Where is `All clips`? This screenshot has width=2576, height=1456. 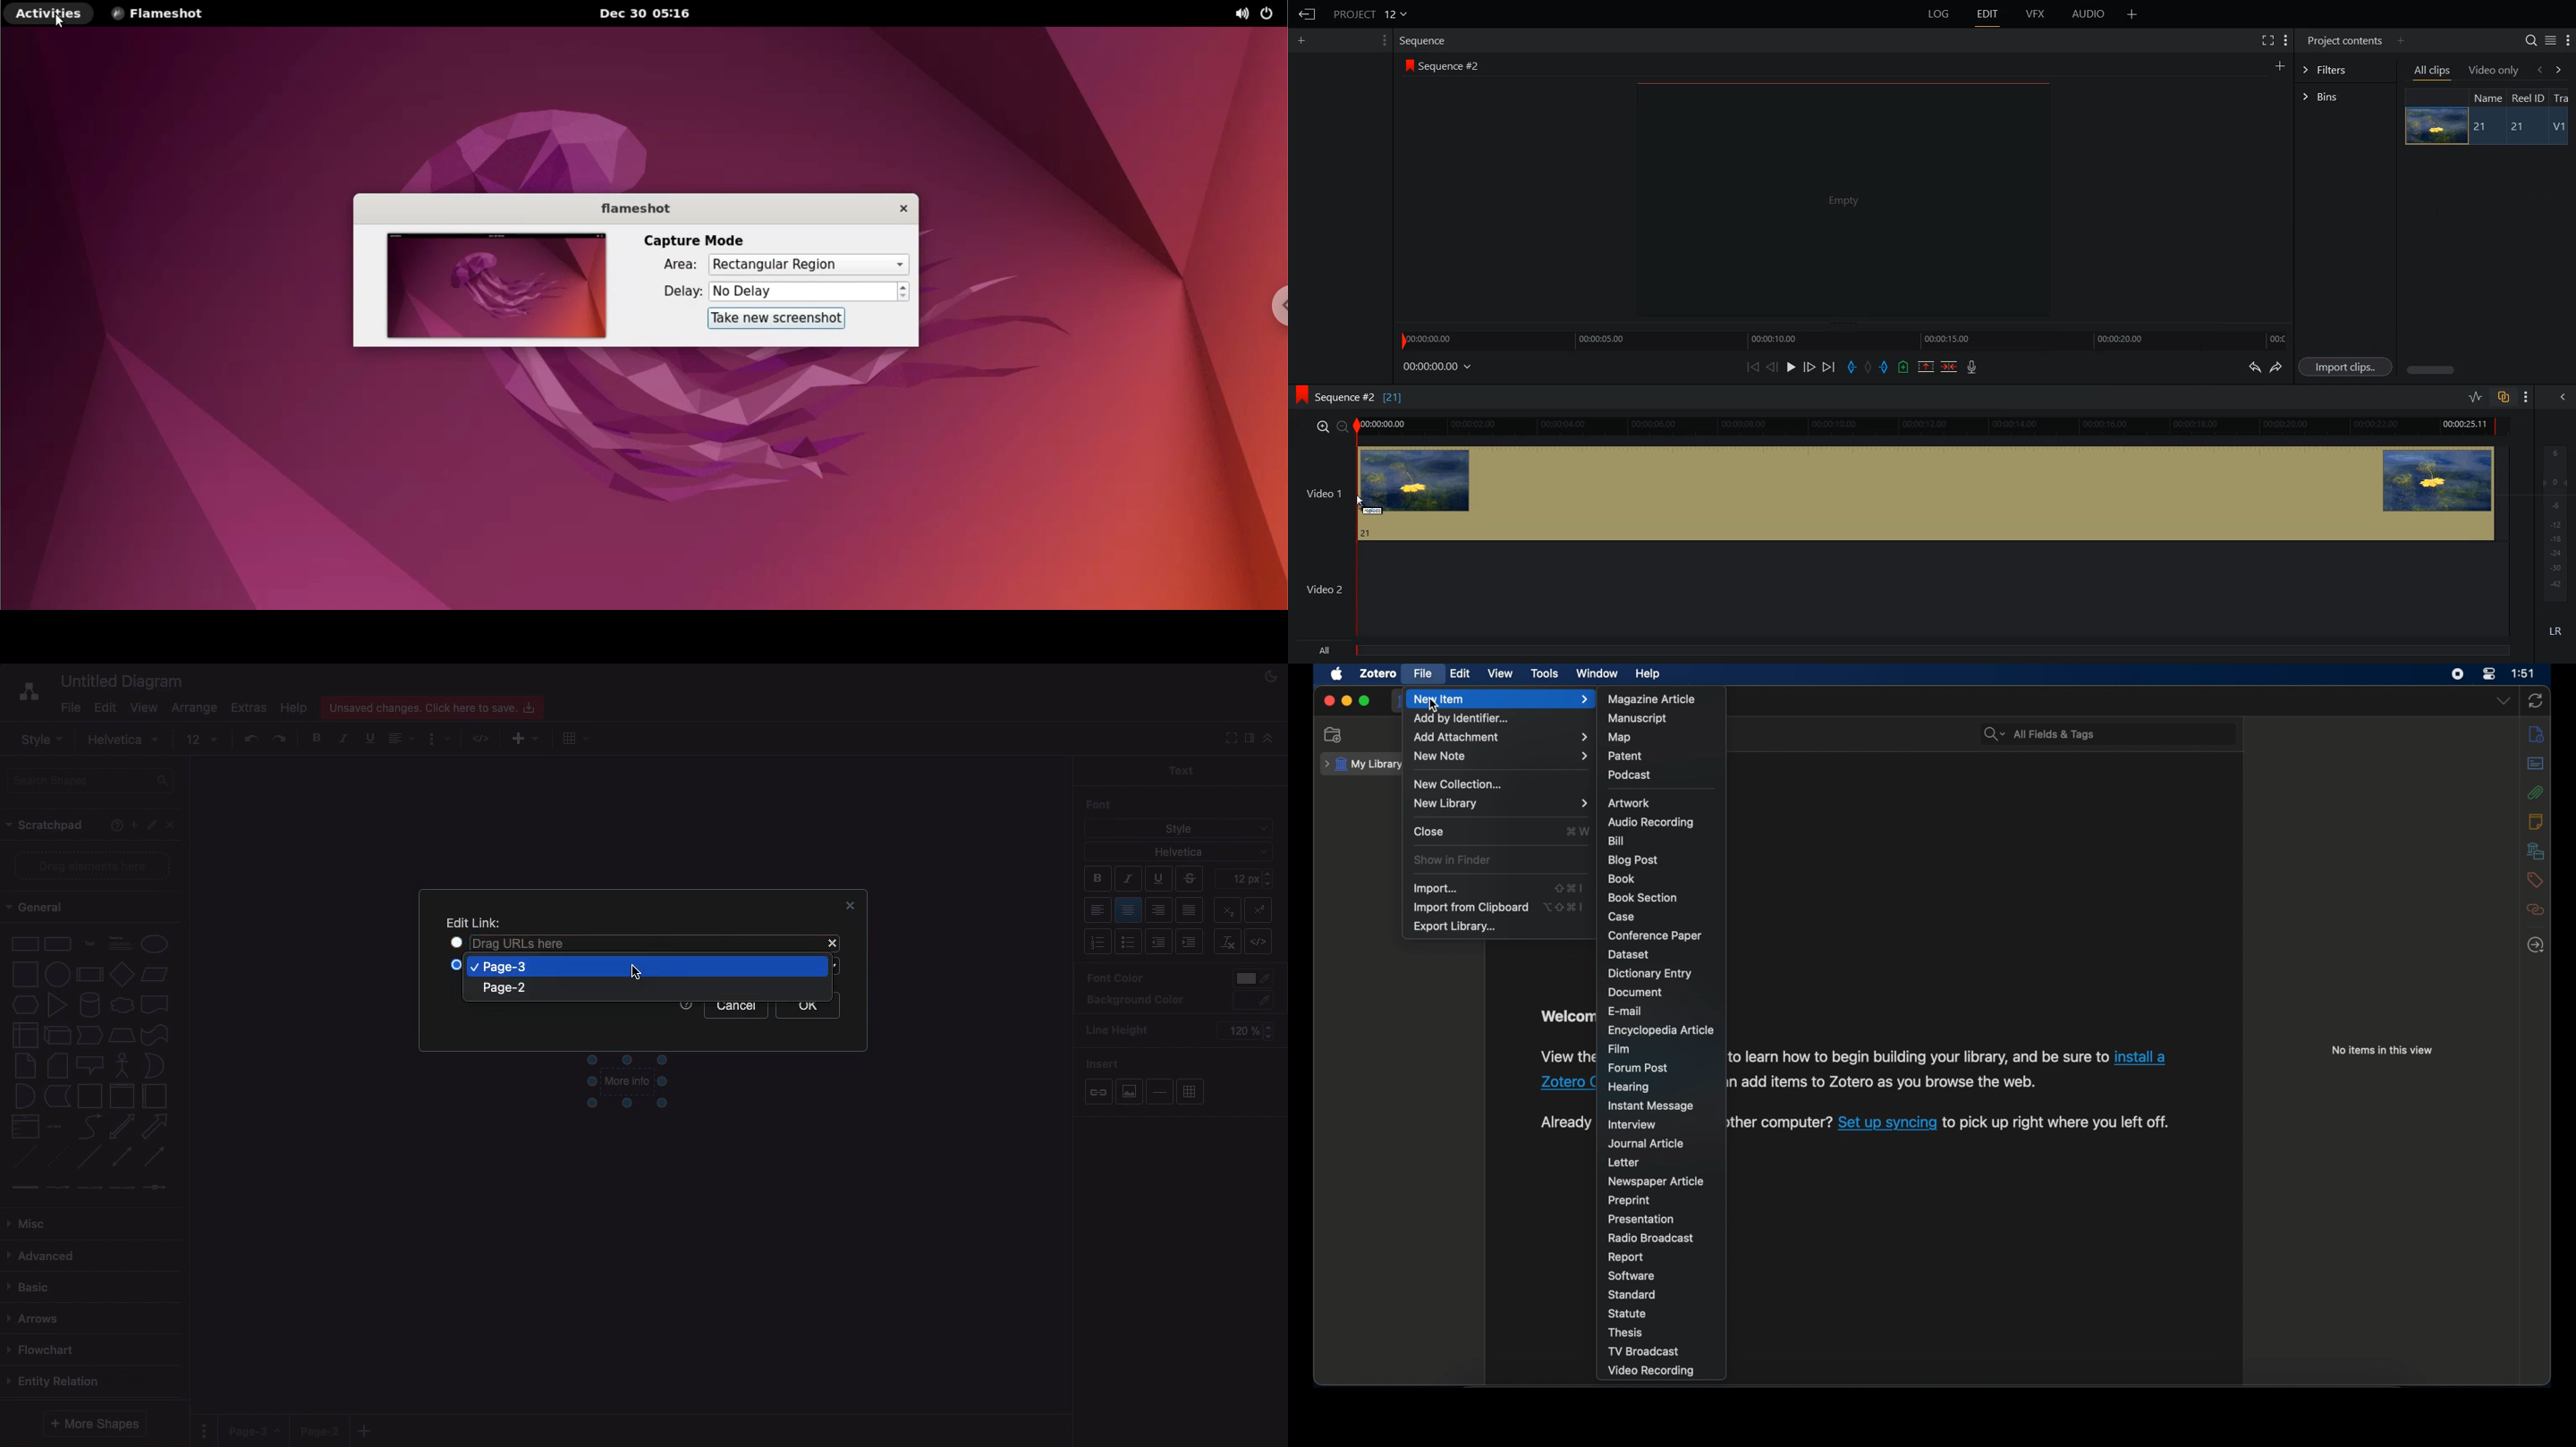
All clips is located at coordinates (2433, 71).